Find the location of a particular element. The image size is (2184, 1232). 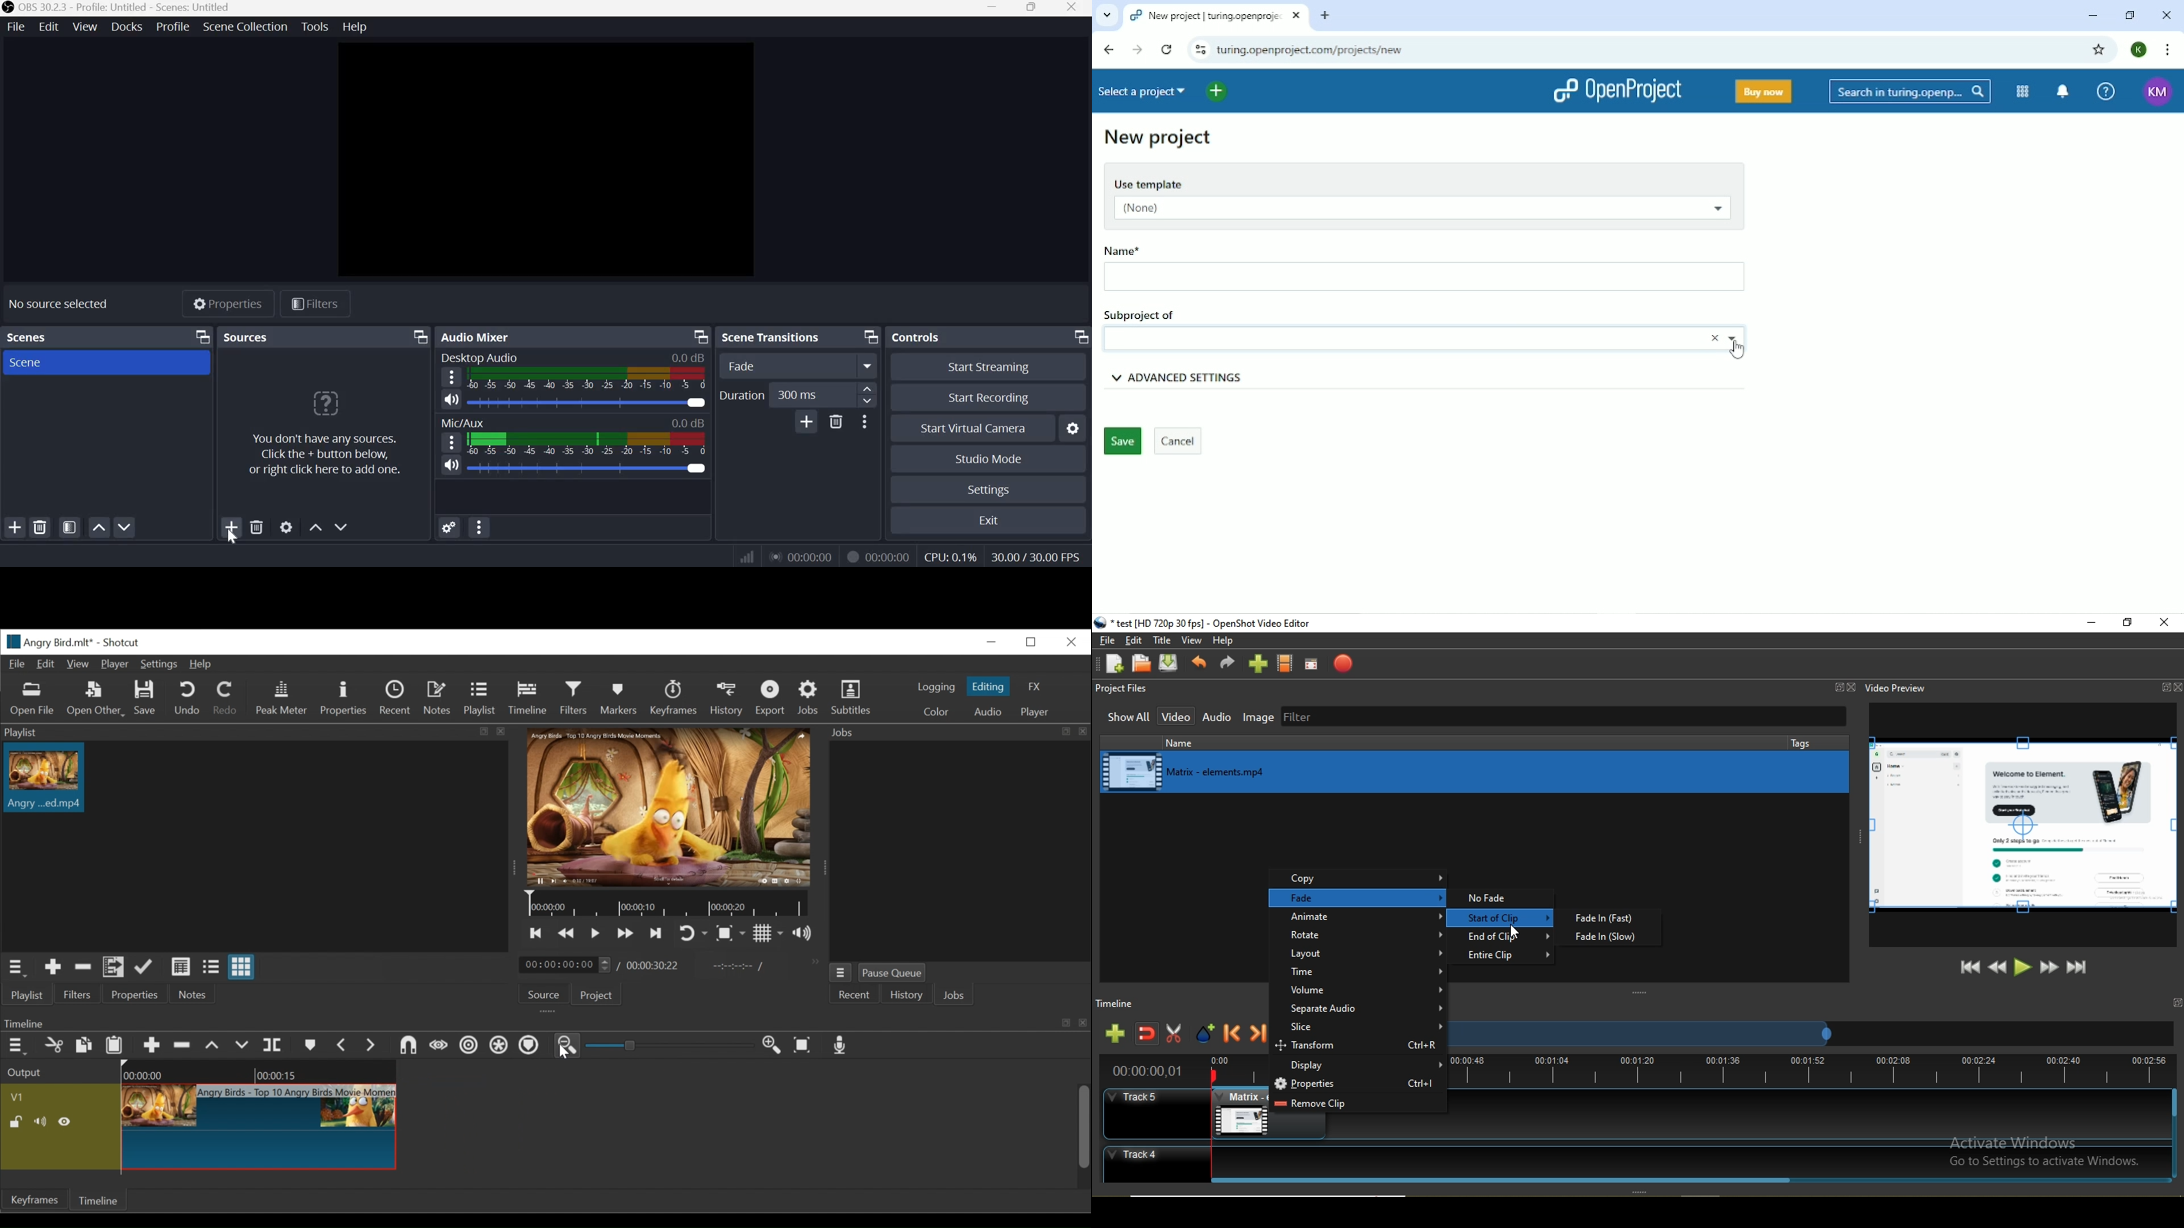

Connection Status Indicator is located at coordinates (748, 556).